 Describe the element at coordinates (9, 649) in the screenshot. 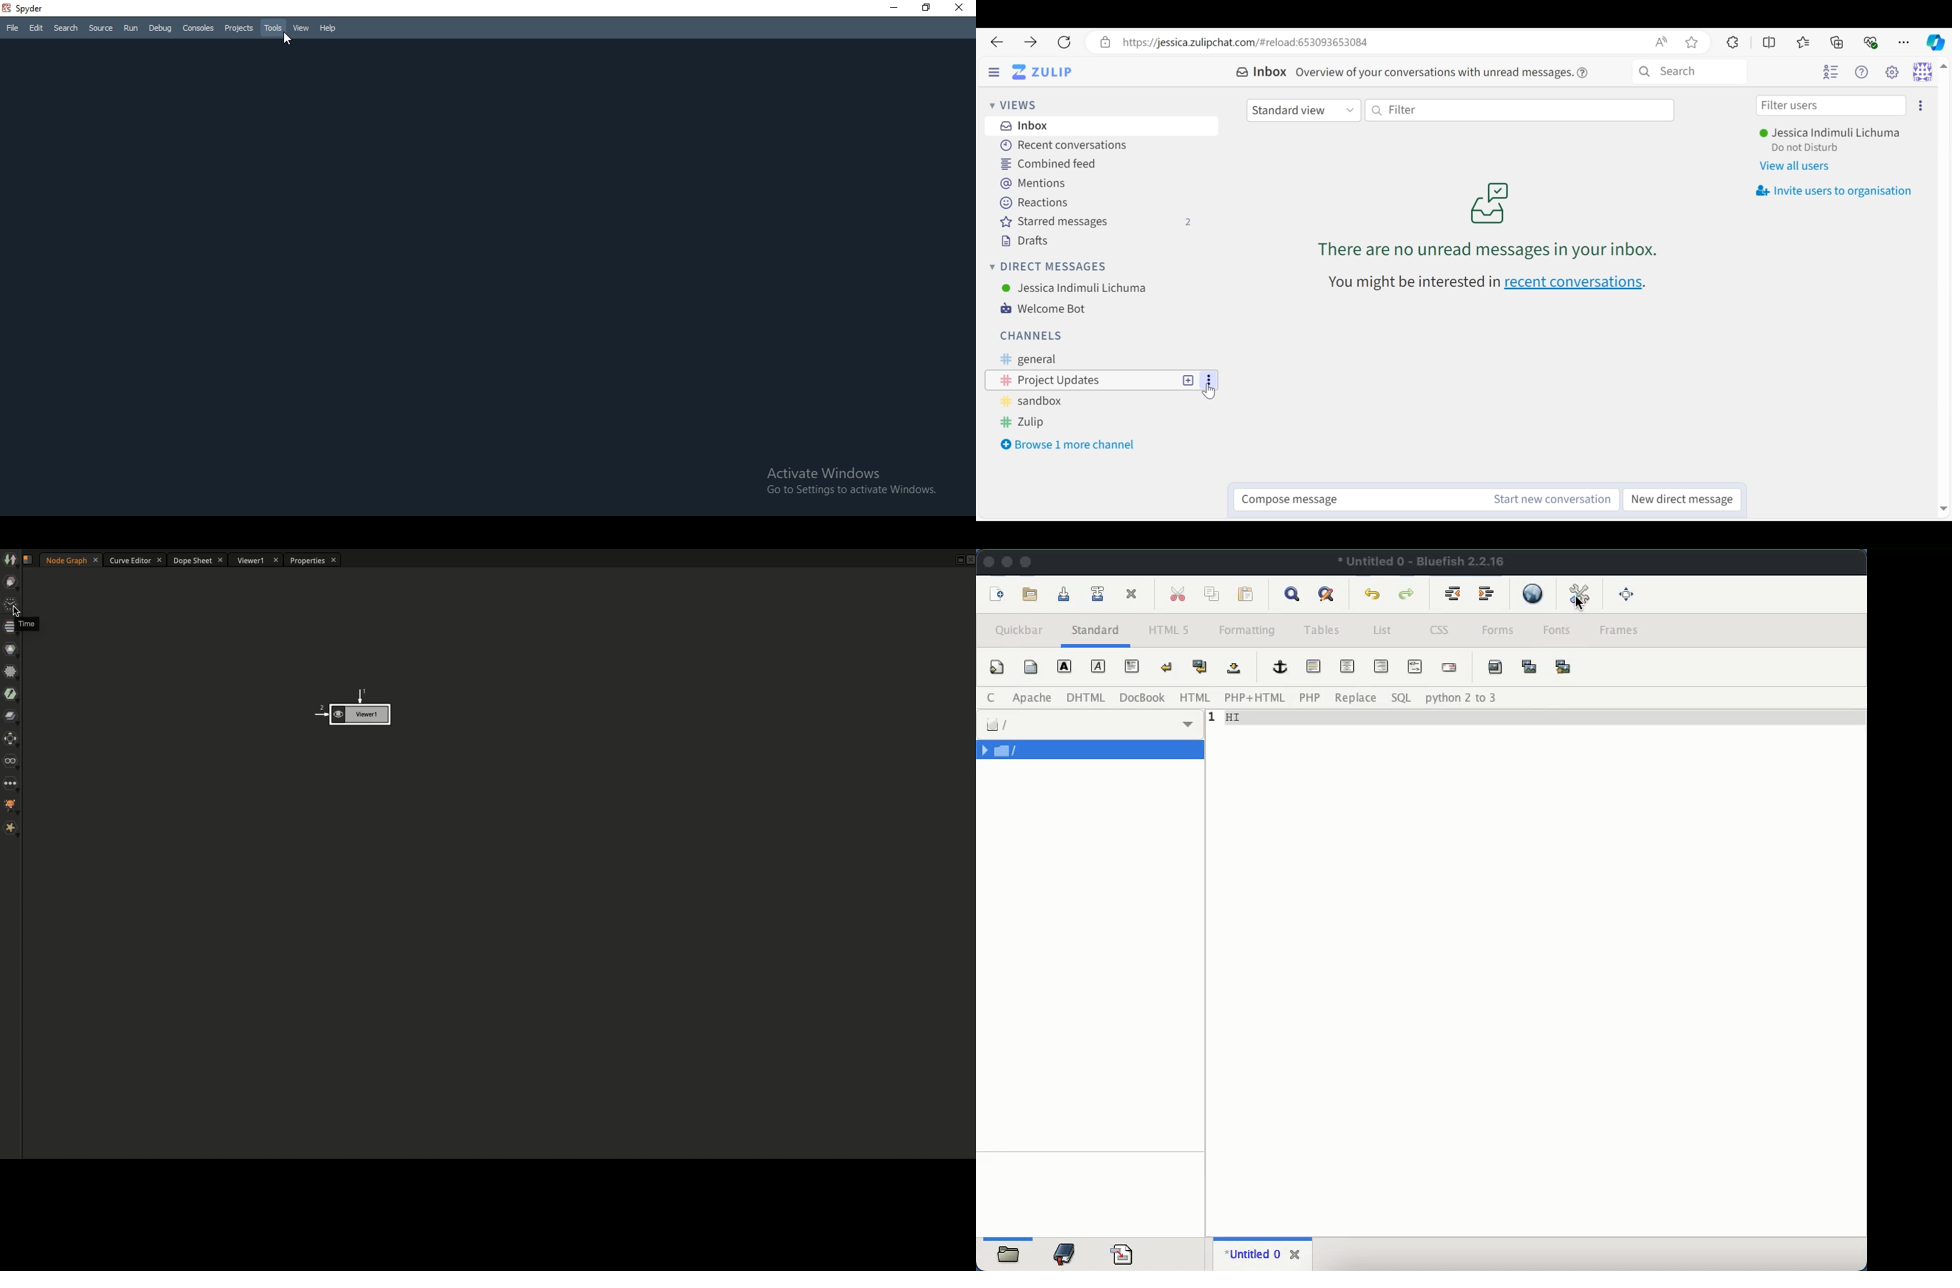

I see `Color` at that location.